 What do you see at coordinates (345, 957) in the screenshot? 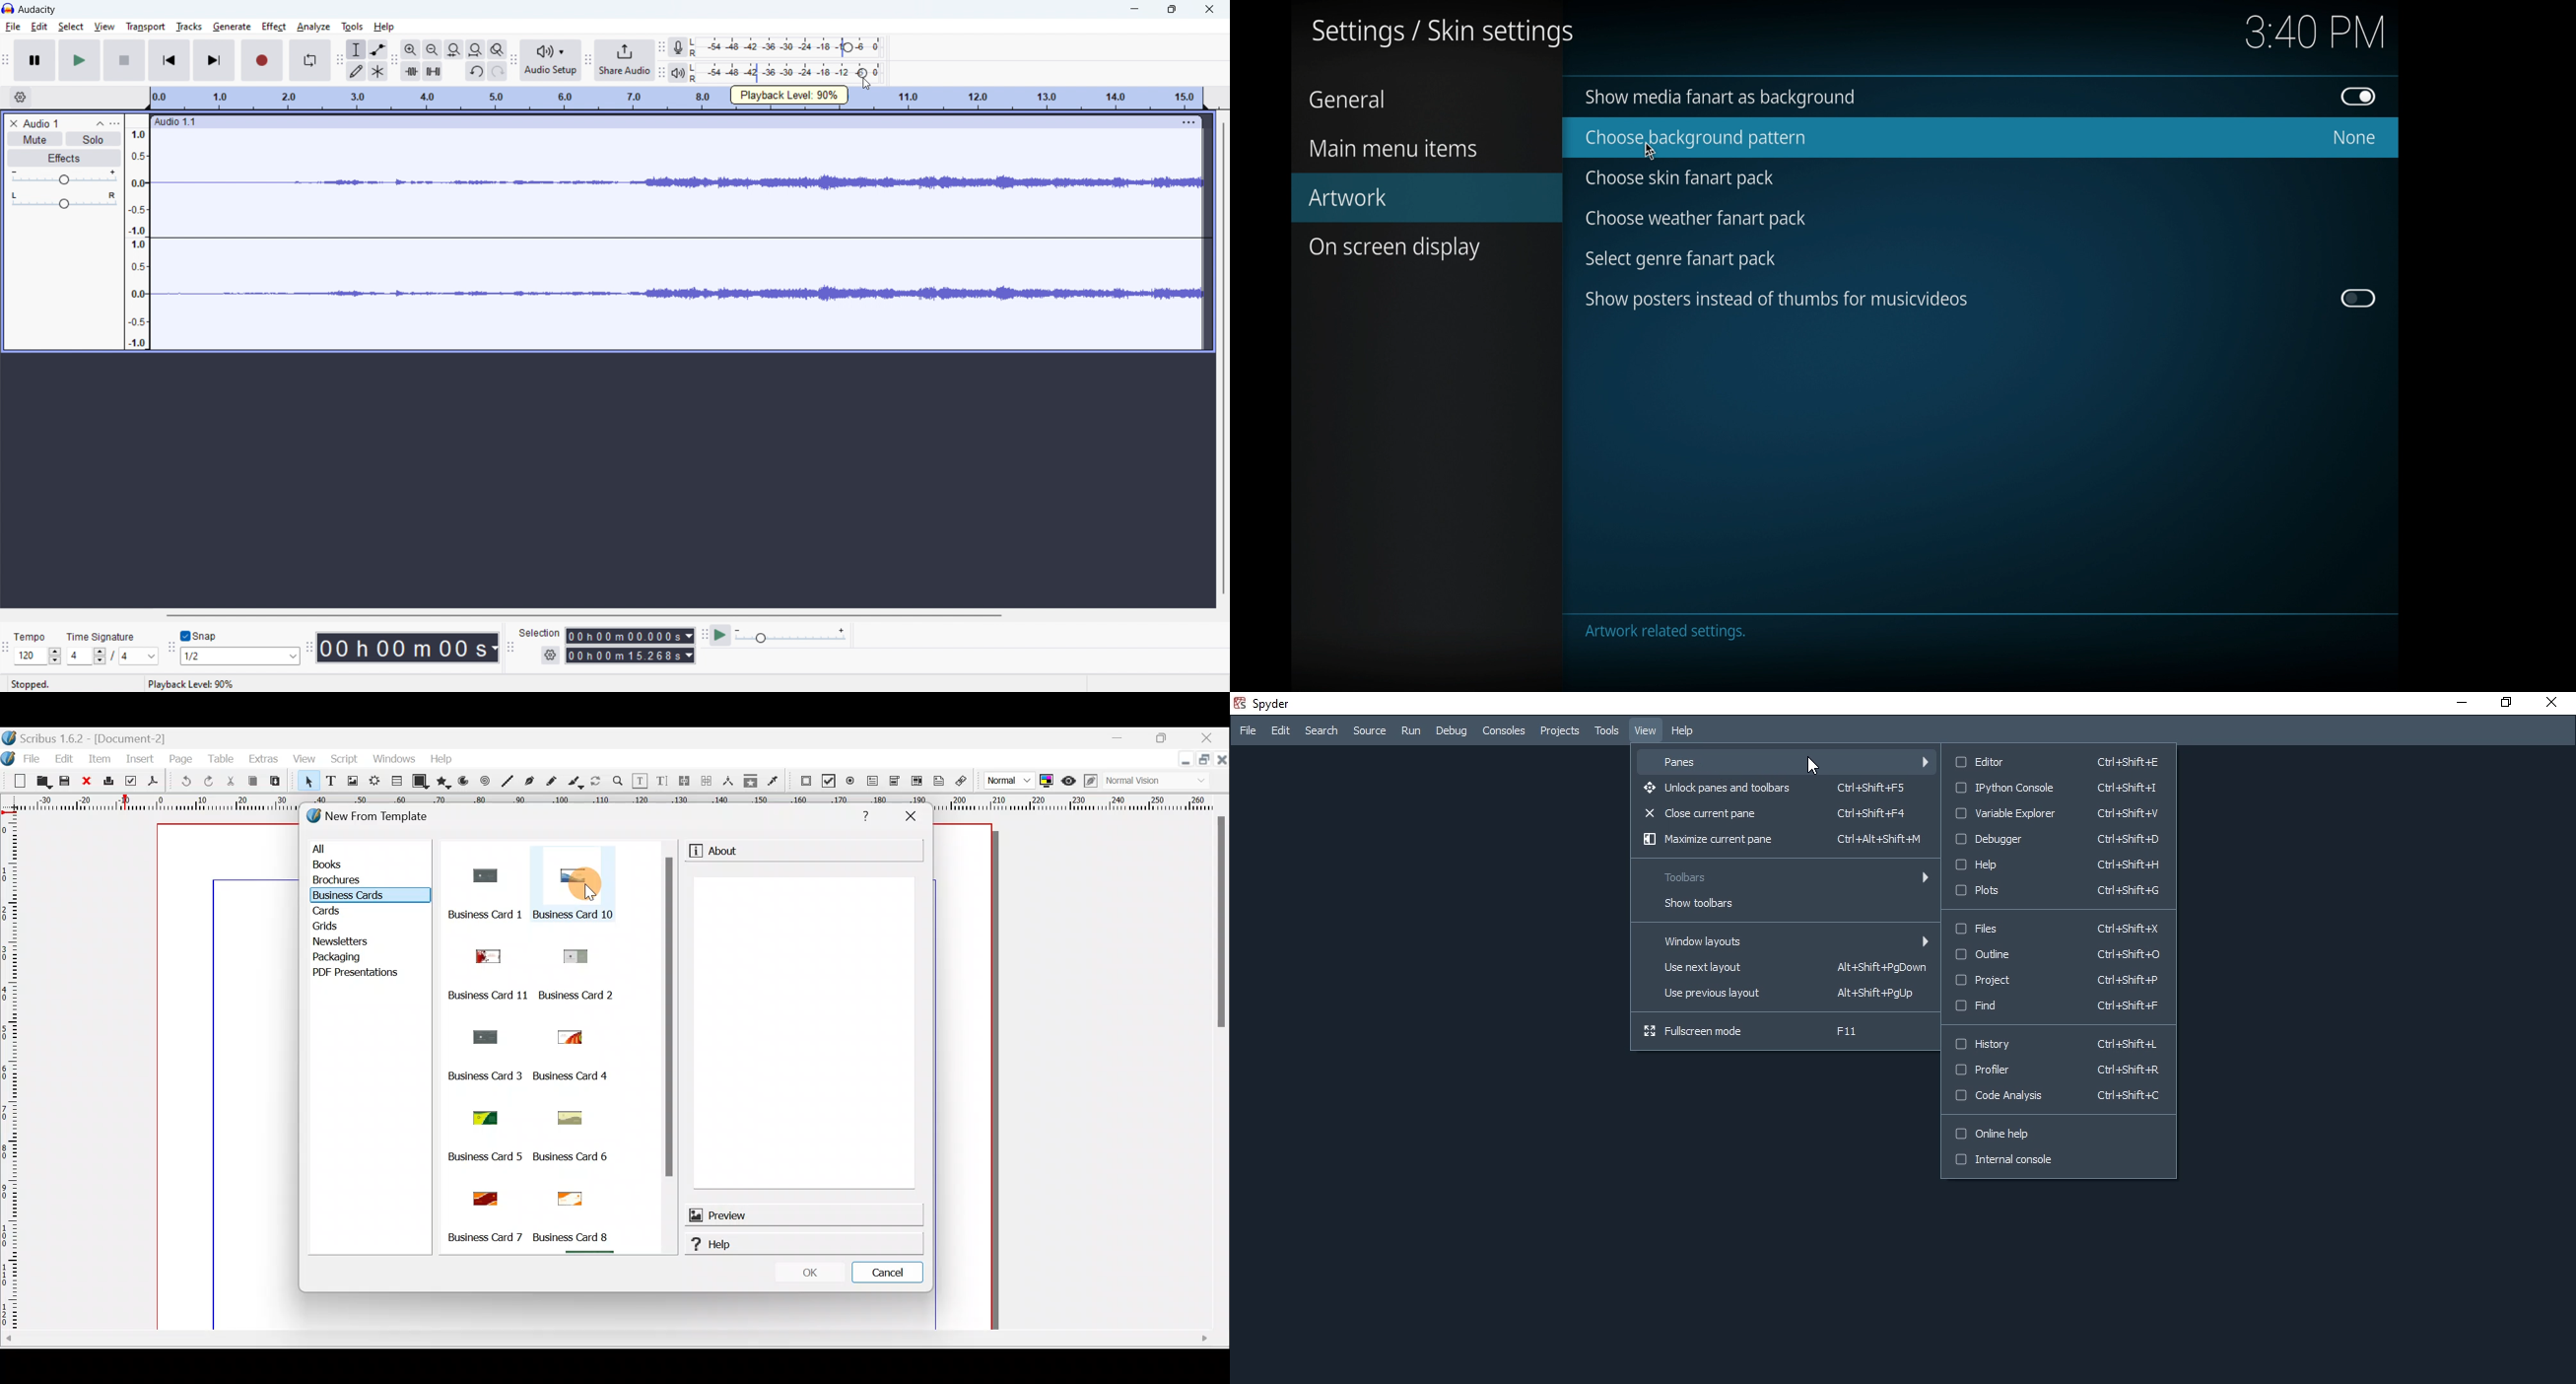
I see `Packaging` at bounding box center [345, 957].